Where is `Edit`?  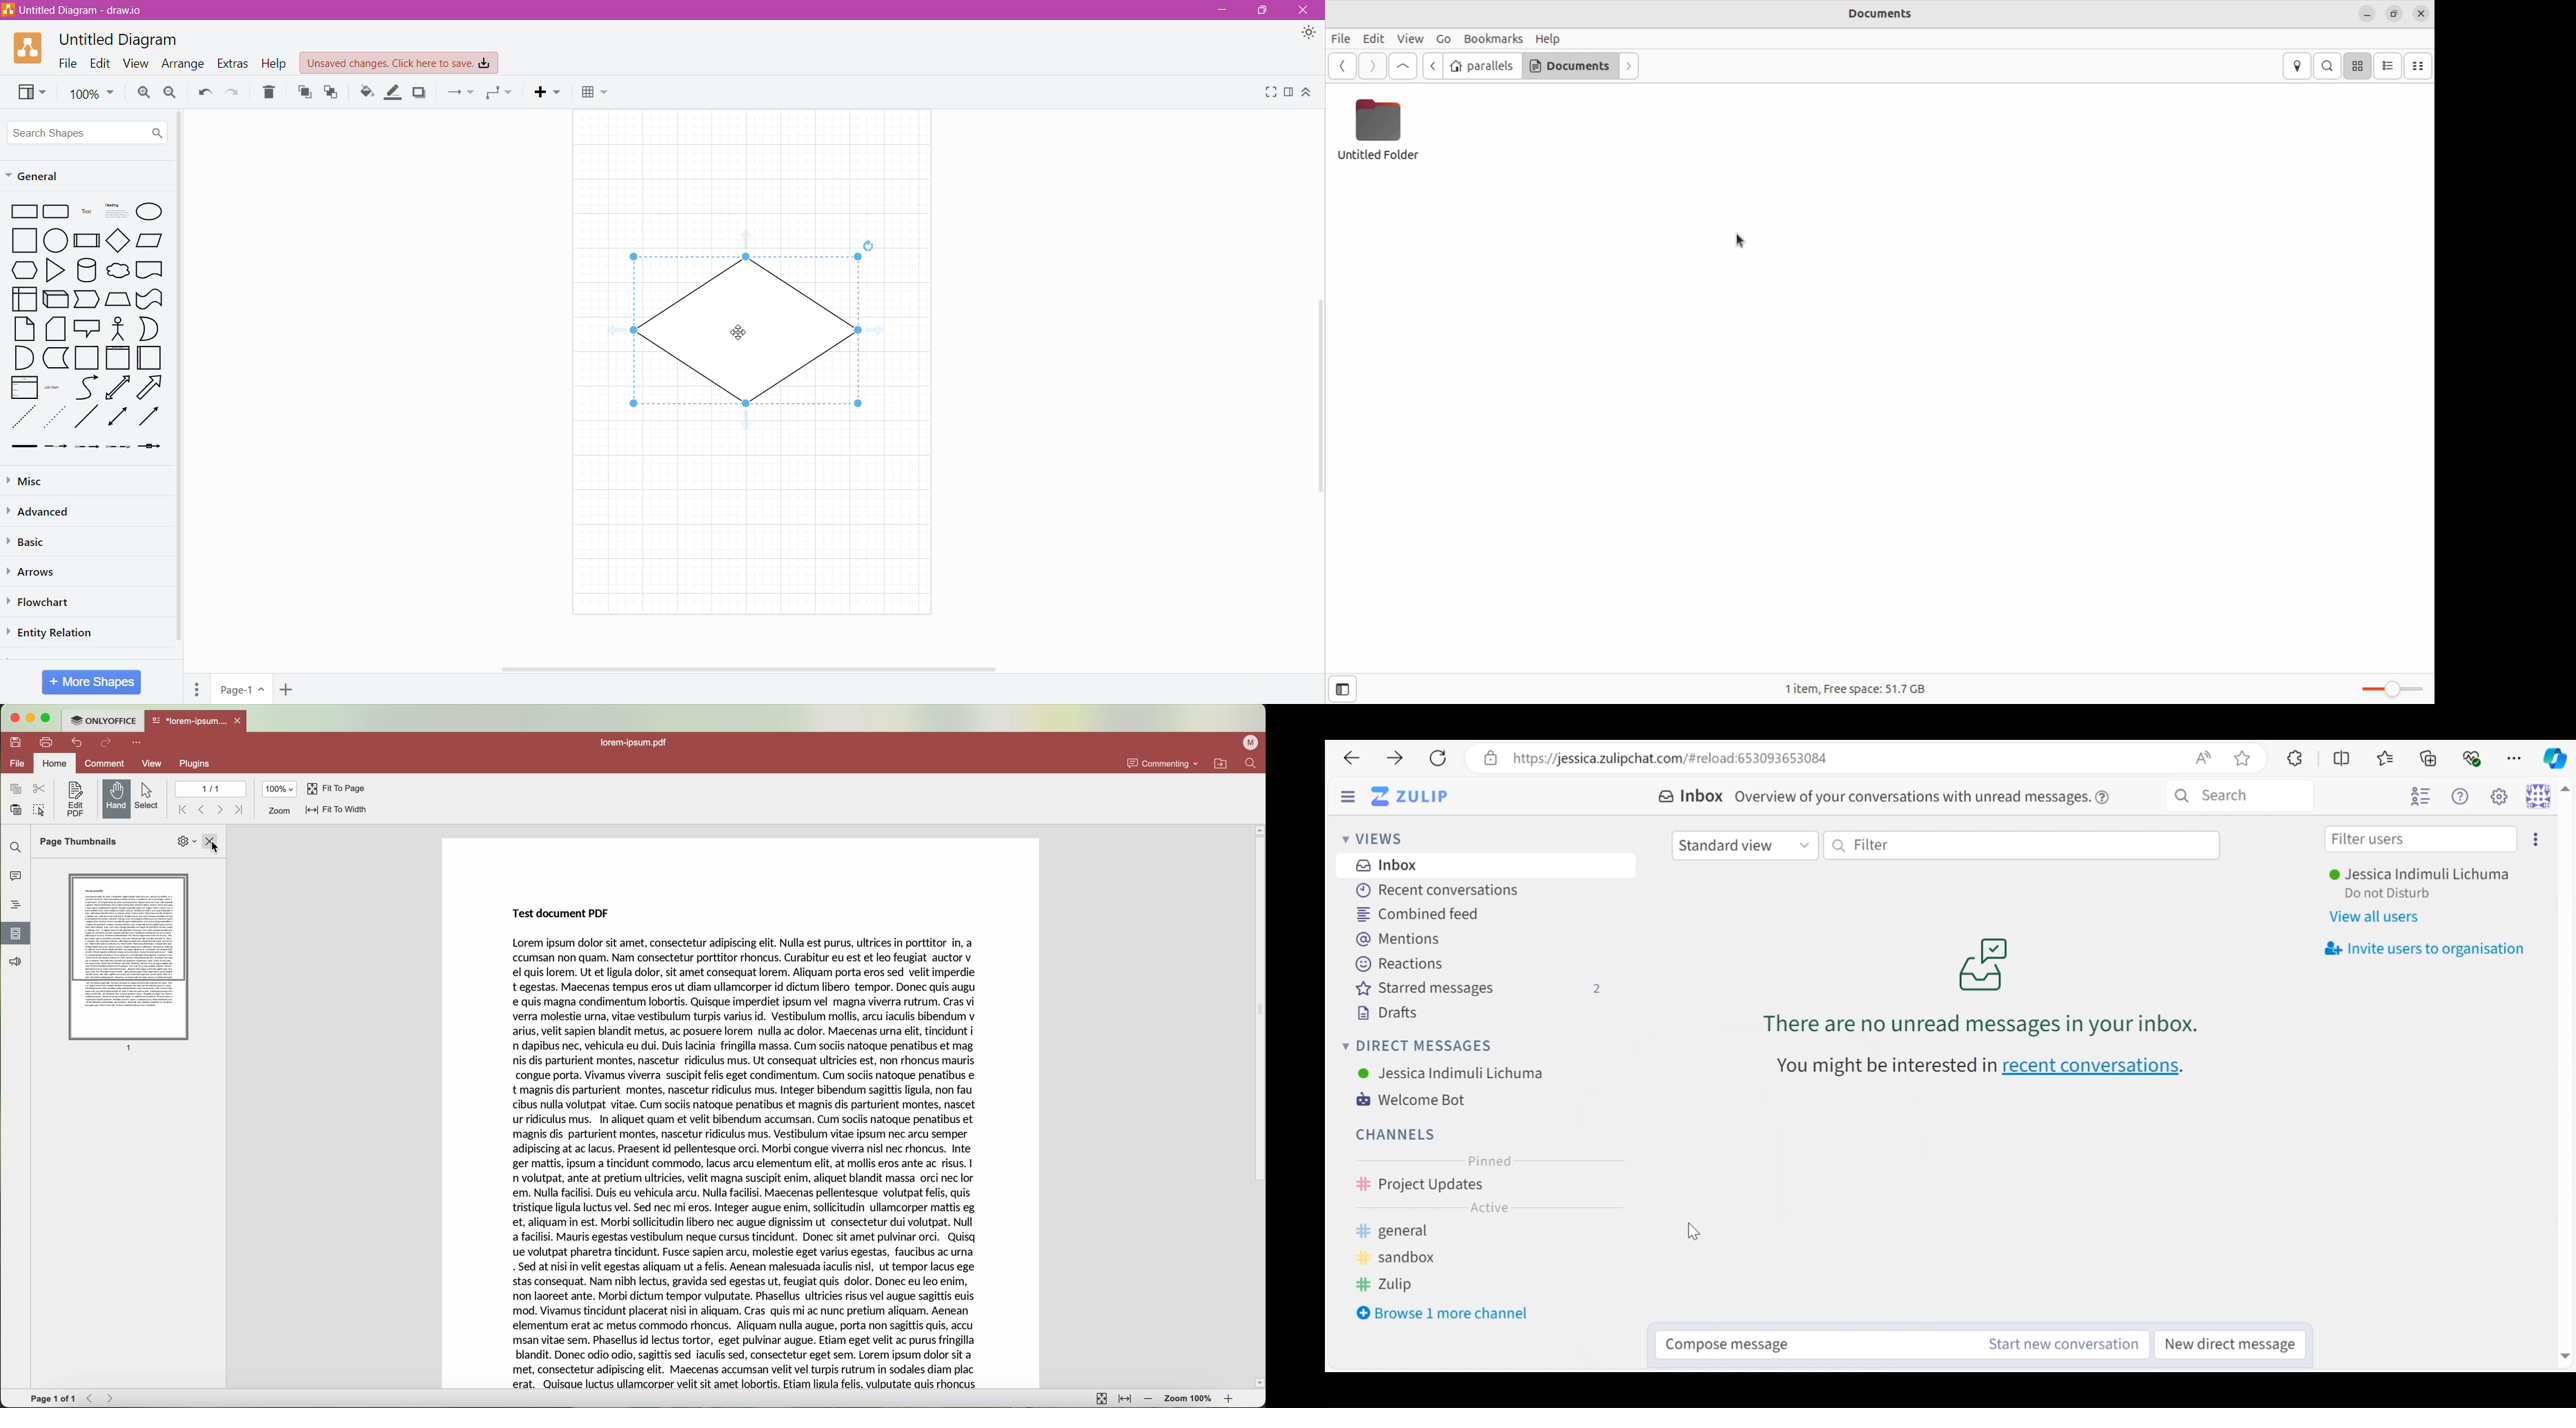
Edit is located at coordinates (100, 64).